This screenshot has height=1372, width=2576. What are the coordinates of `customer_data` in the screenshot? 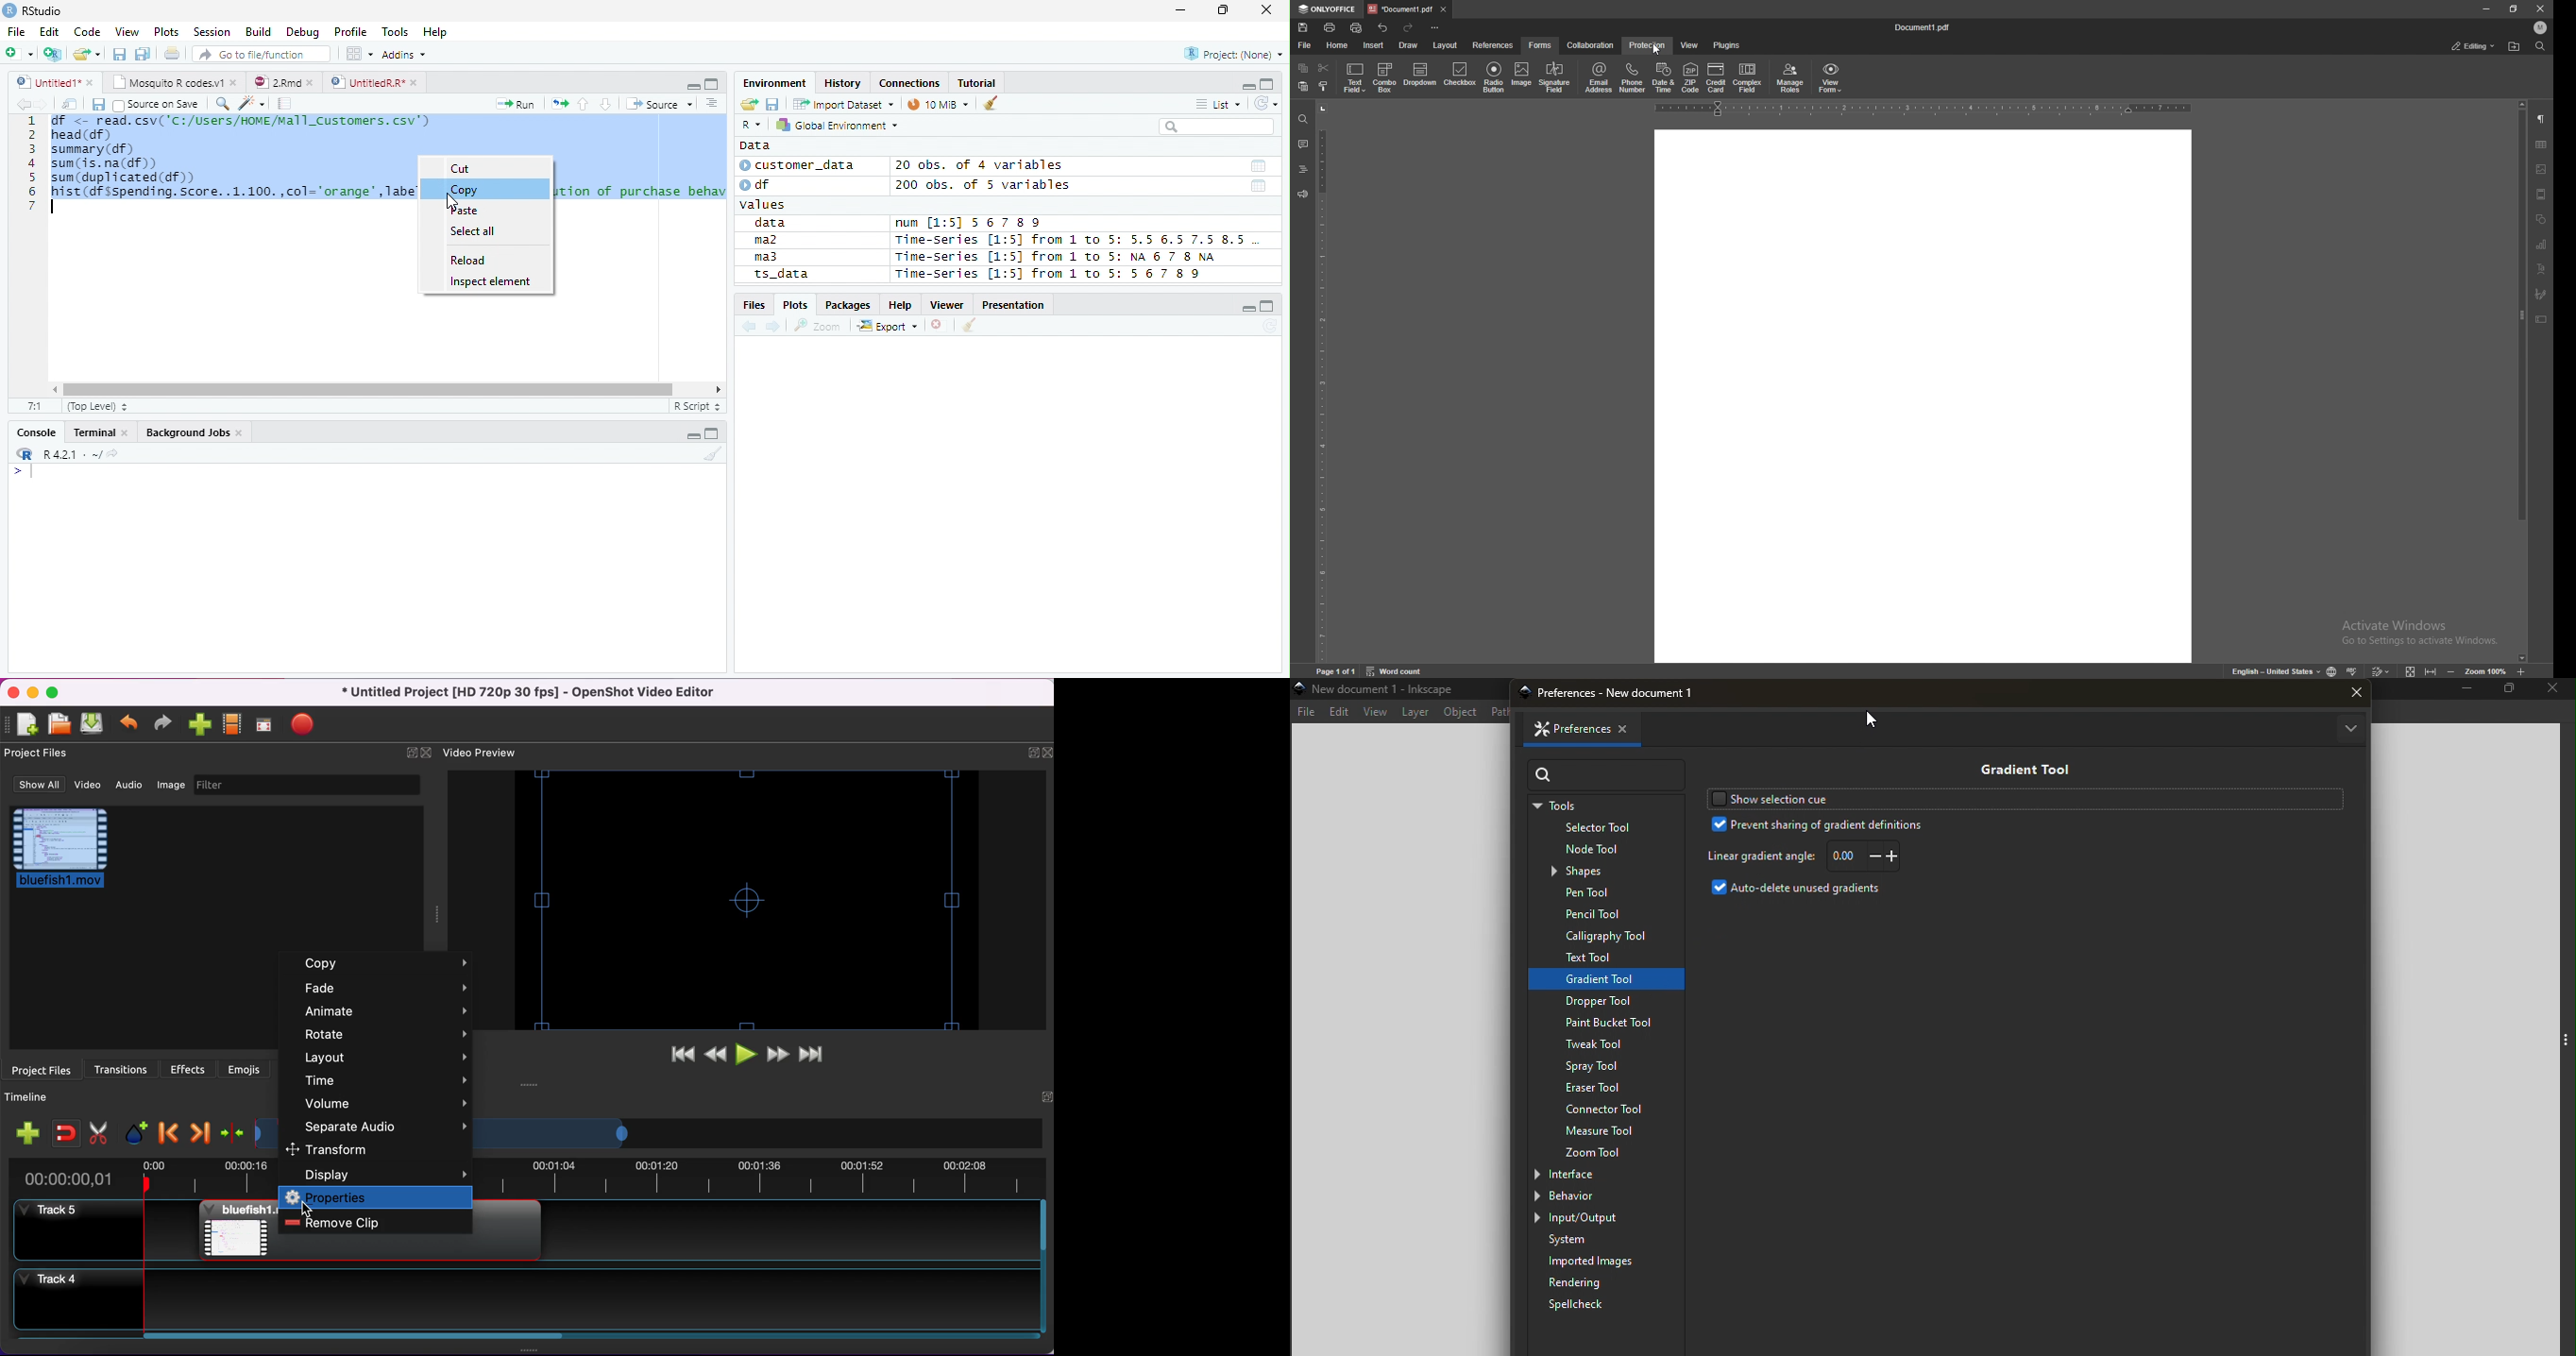 It's located at (801, 165).